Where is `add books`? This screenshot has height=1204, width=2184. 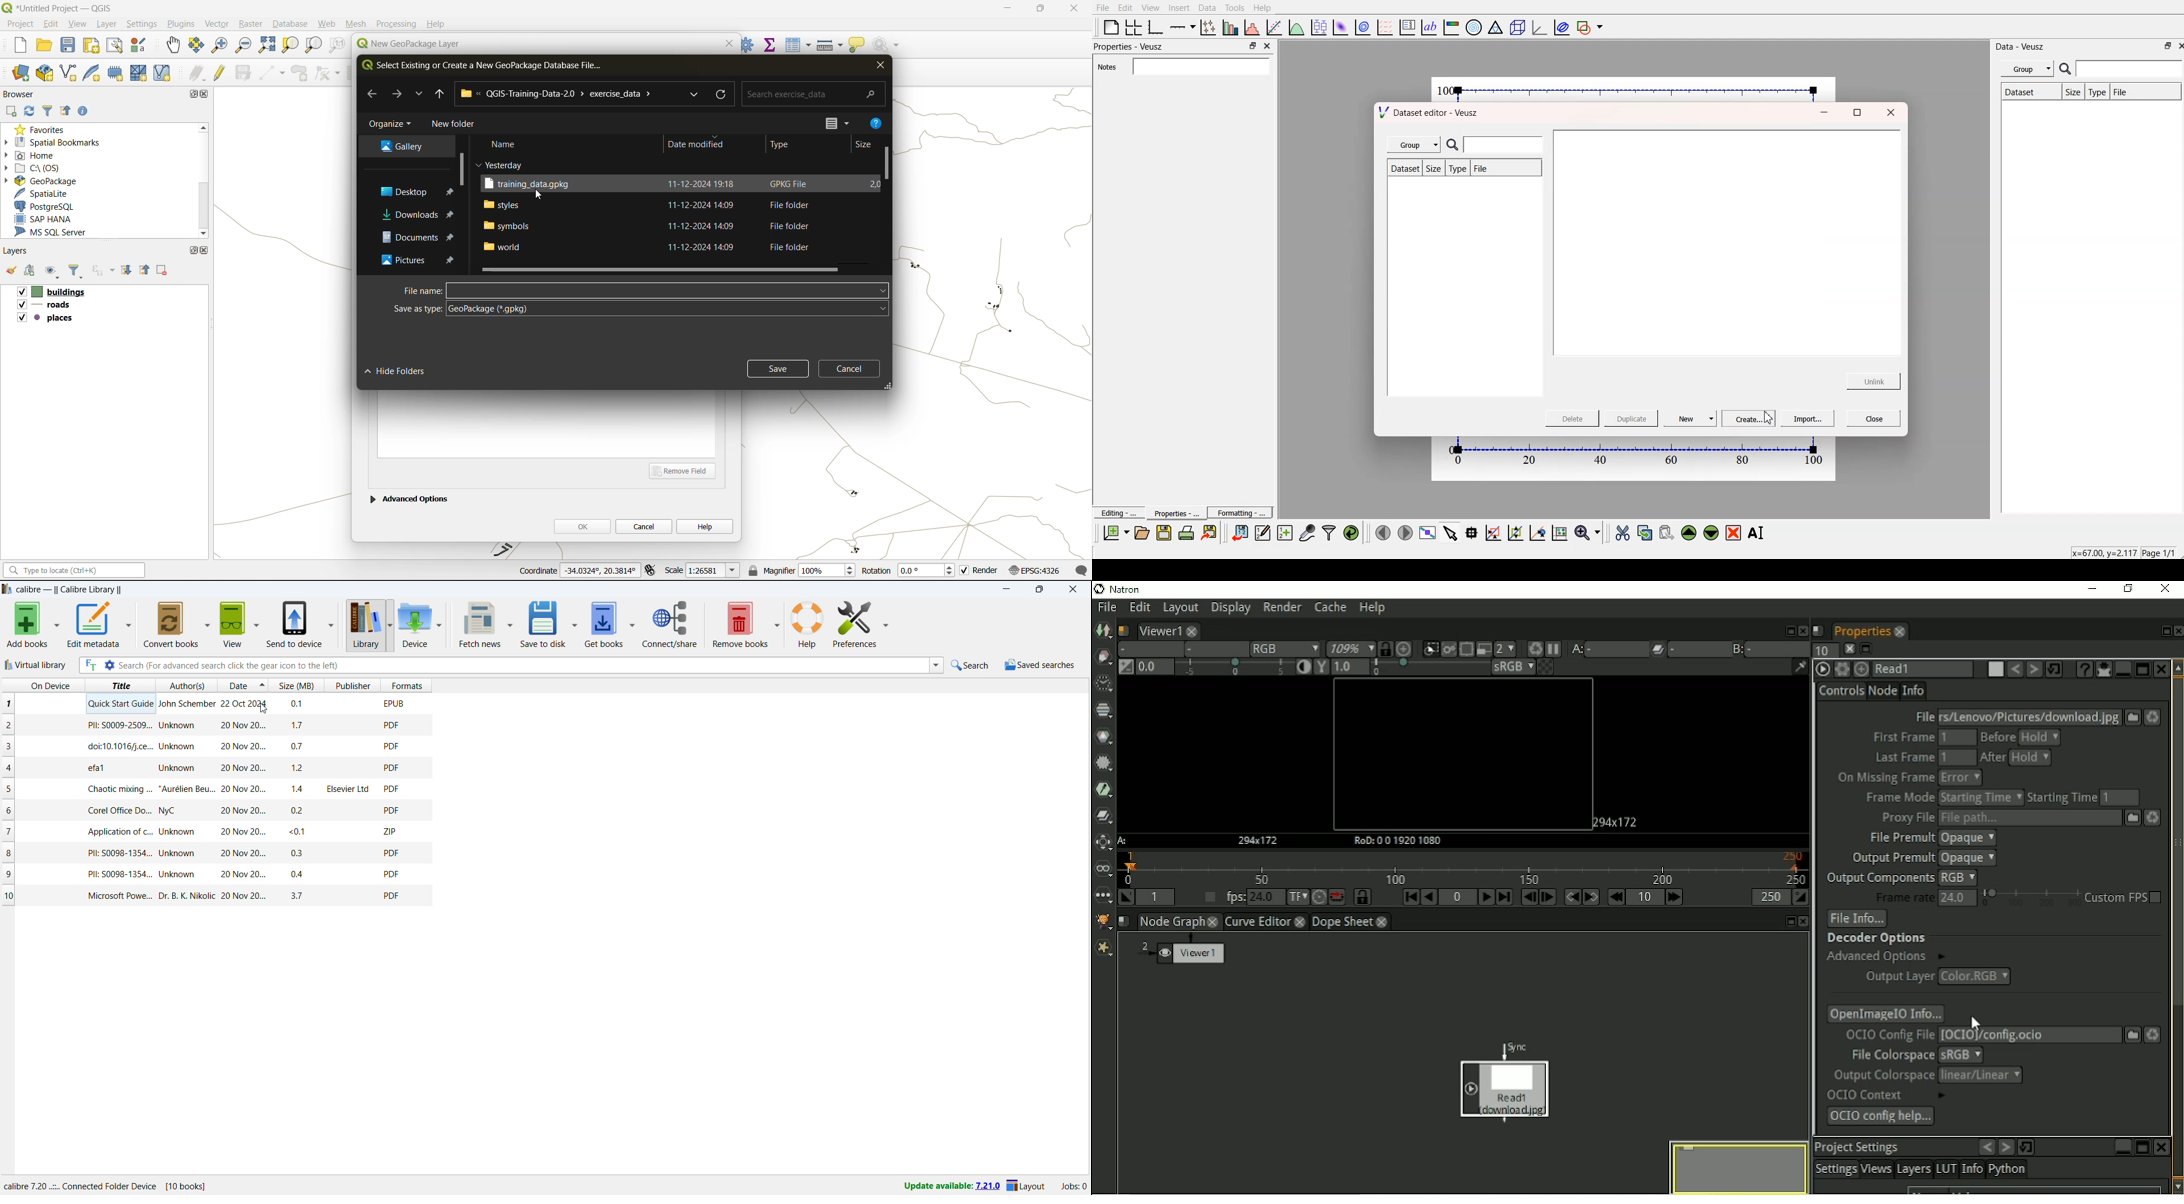
add books is located at coordinates (28, 625).